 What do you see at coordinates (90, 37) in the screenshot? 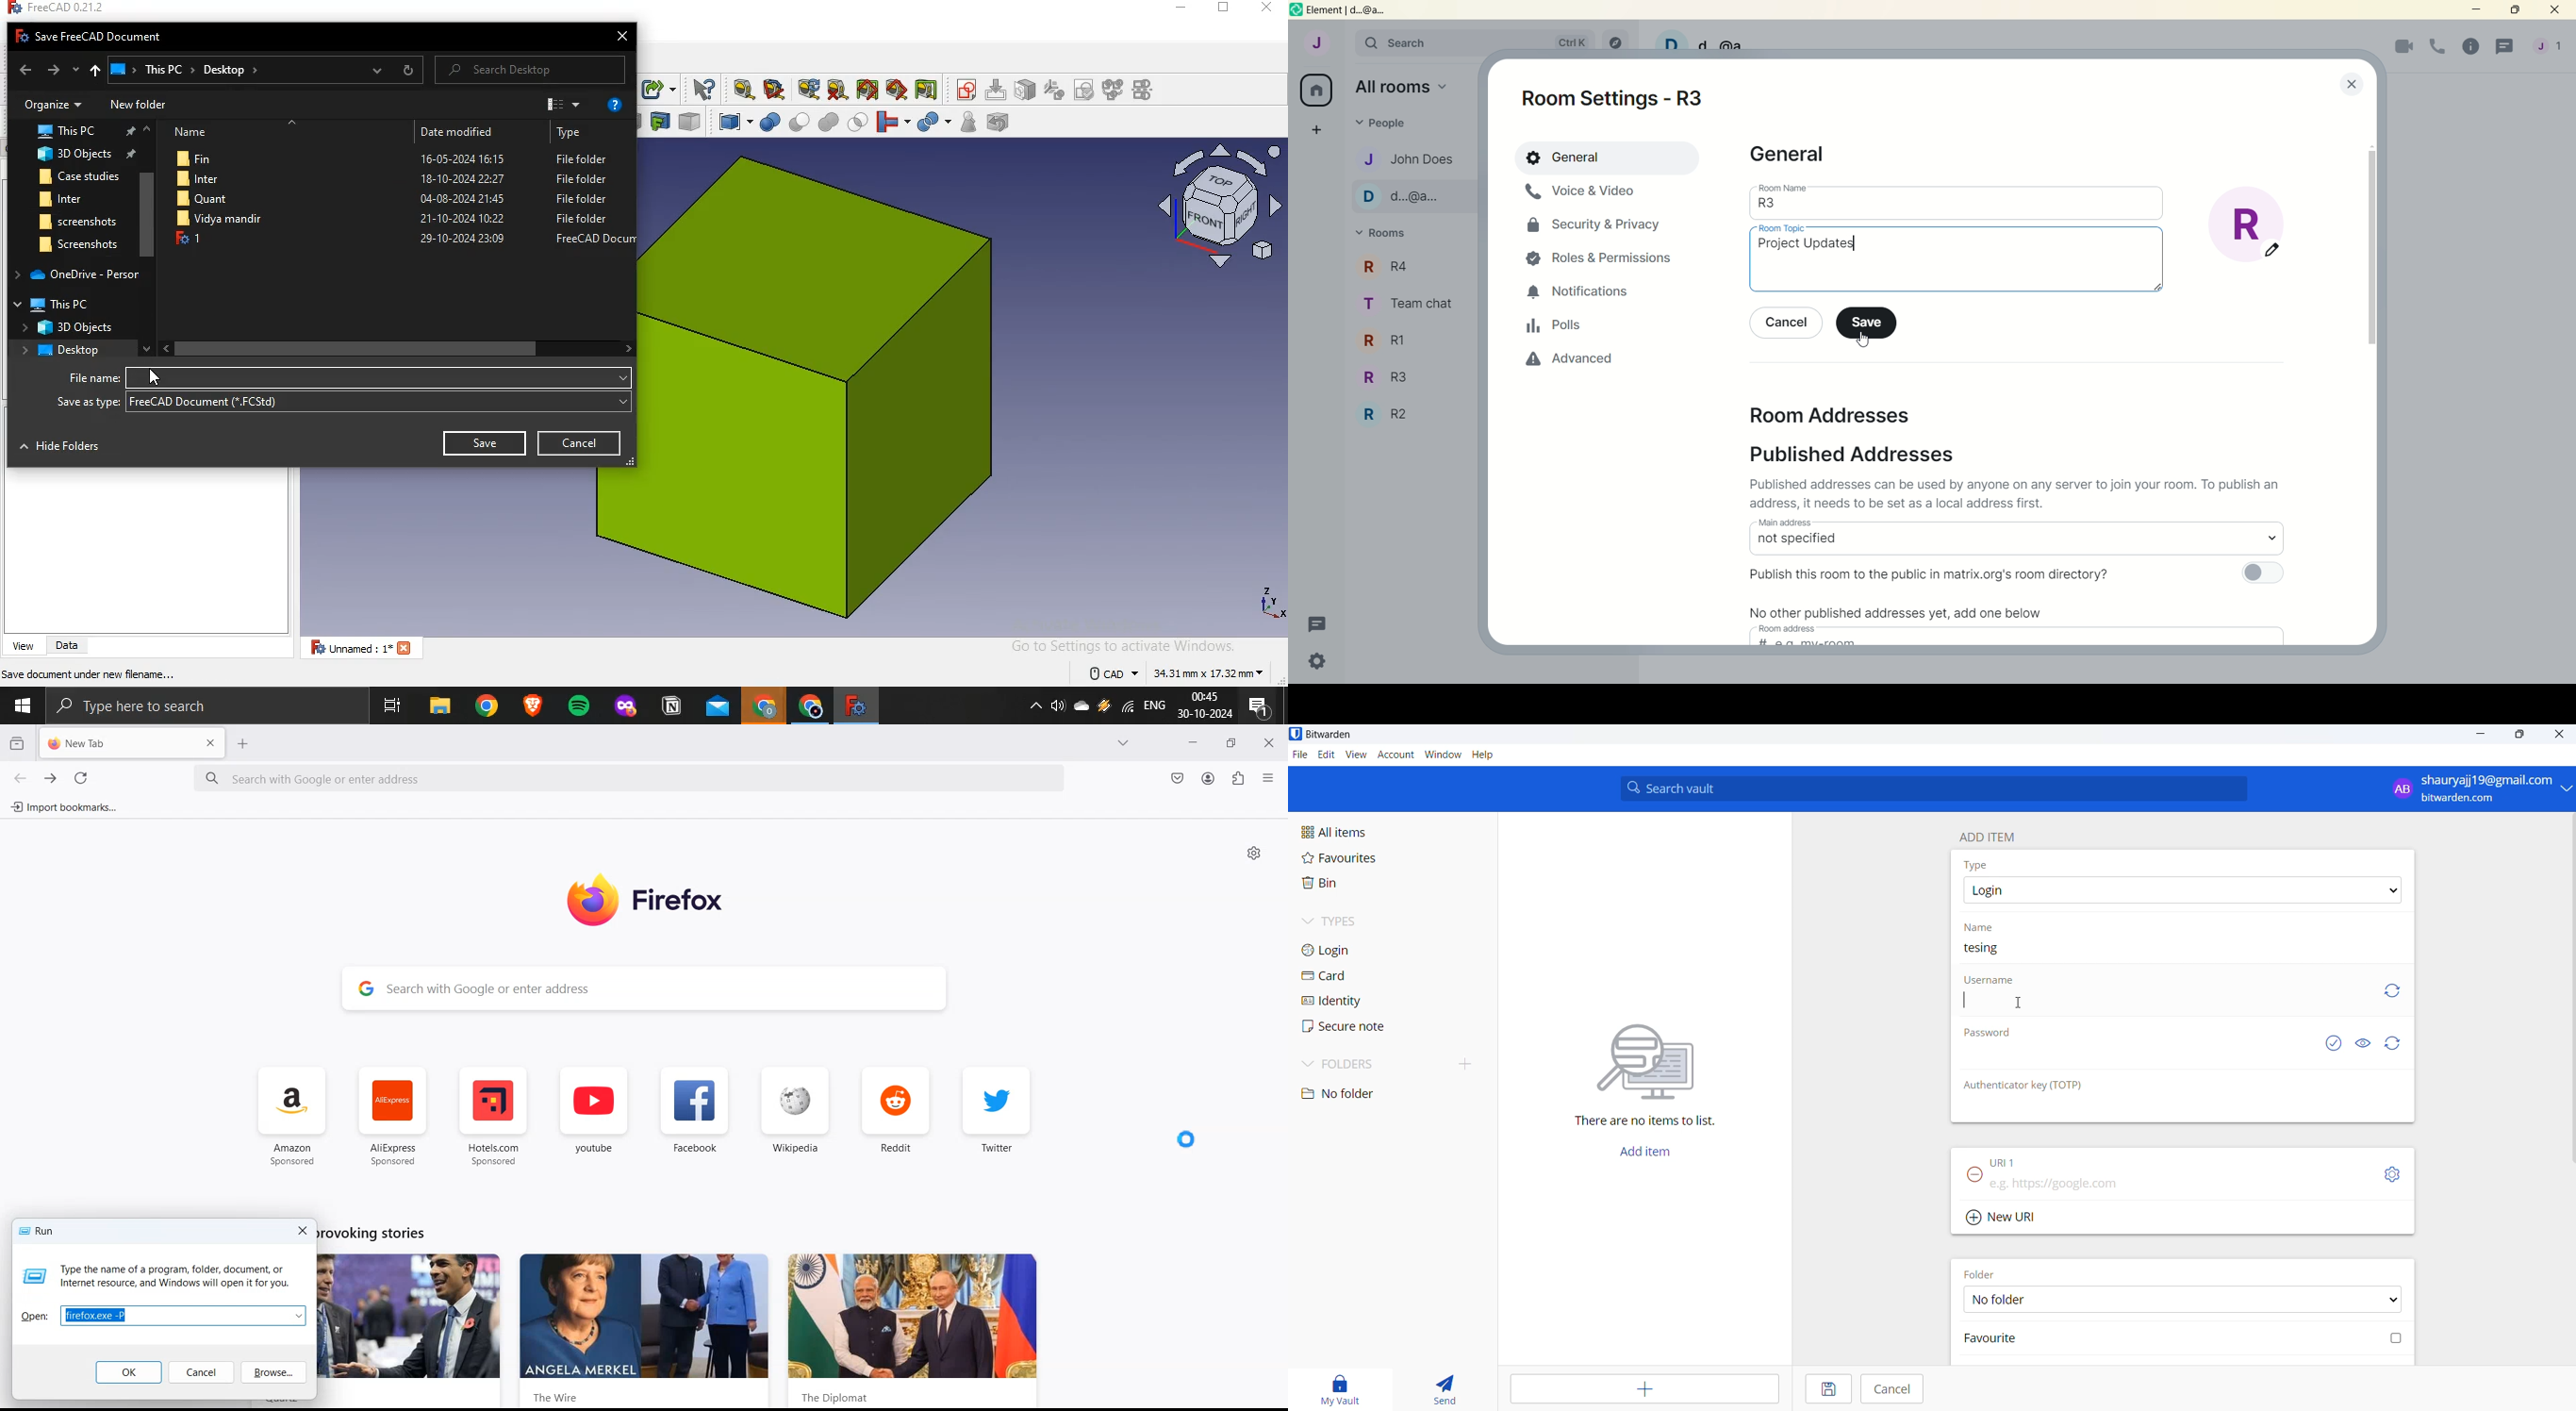
I see `Fo Save FreeCAD Document` at bounding box center [90, 37].